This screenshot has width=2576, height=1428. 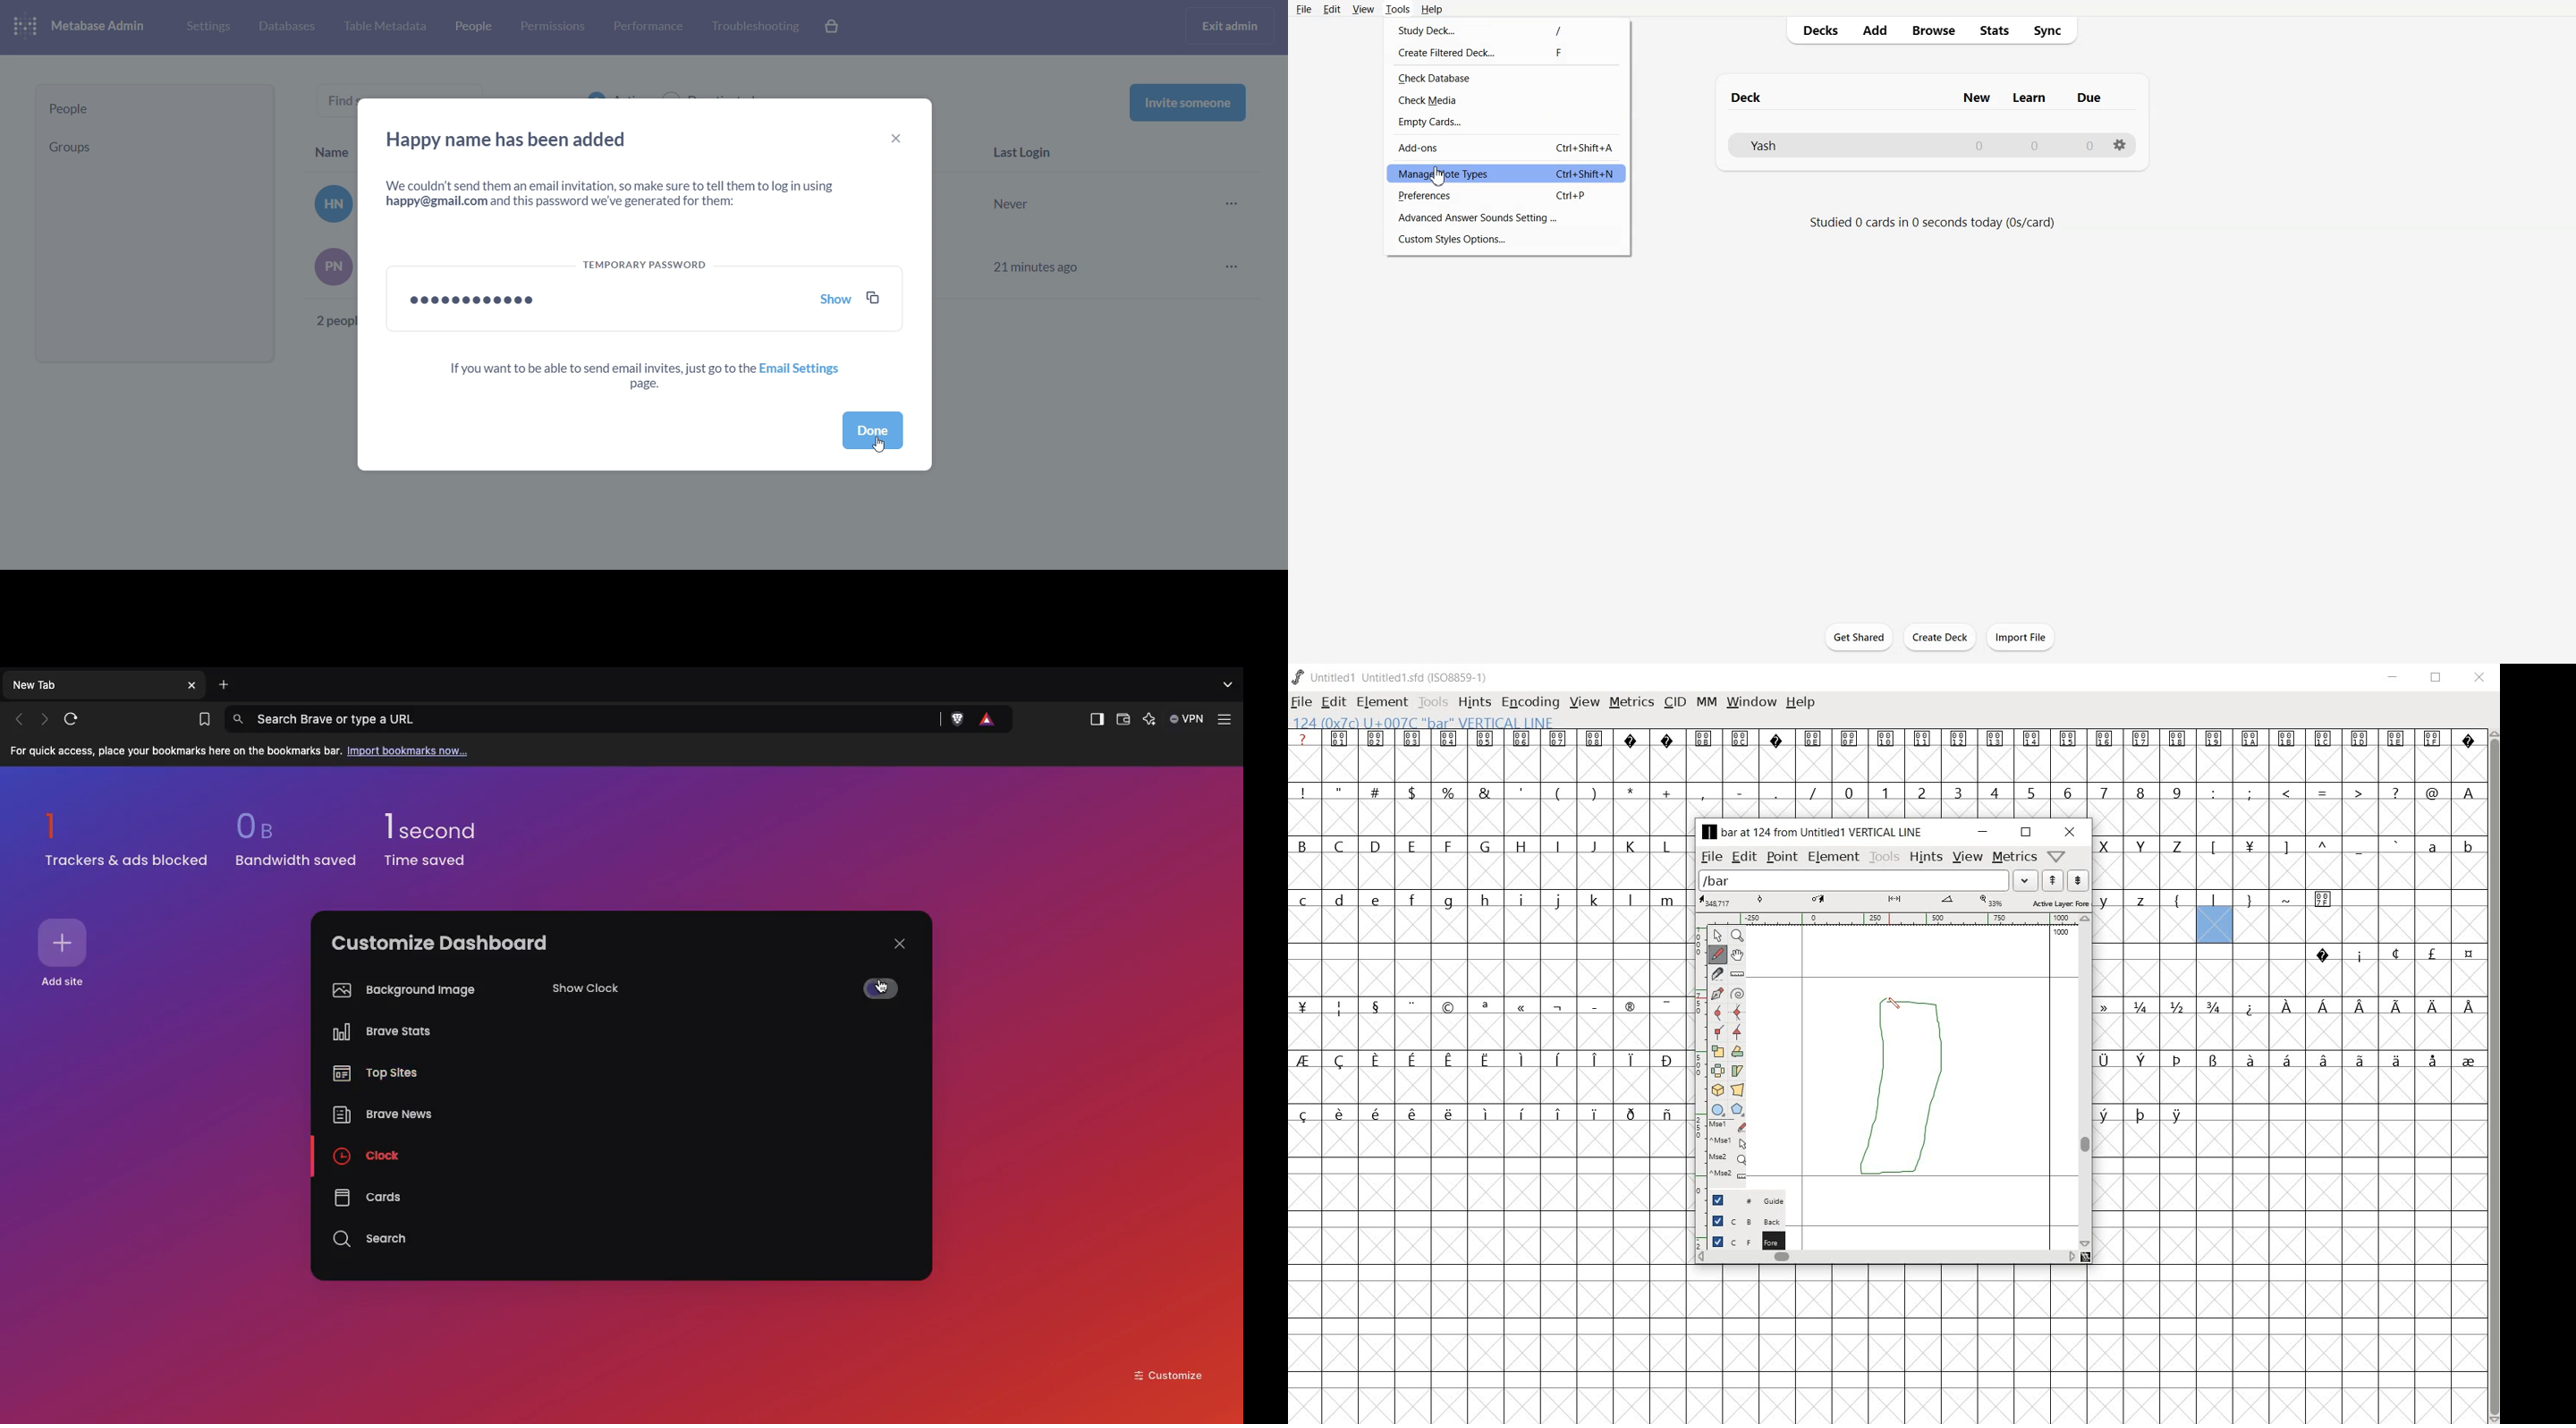 What do you see at coordinates (1738, 1089) in the screenshot?
I see `perform a perspective transformation on the selection` at bounding box center [1738, 1089].